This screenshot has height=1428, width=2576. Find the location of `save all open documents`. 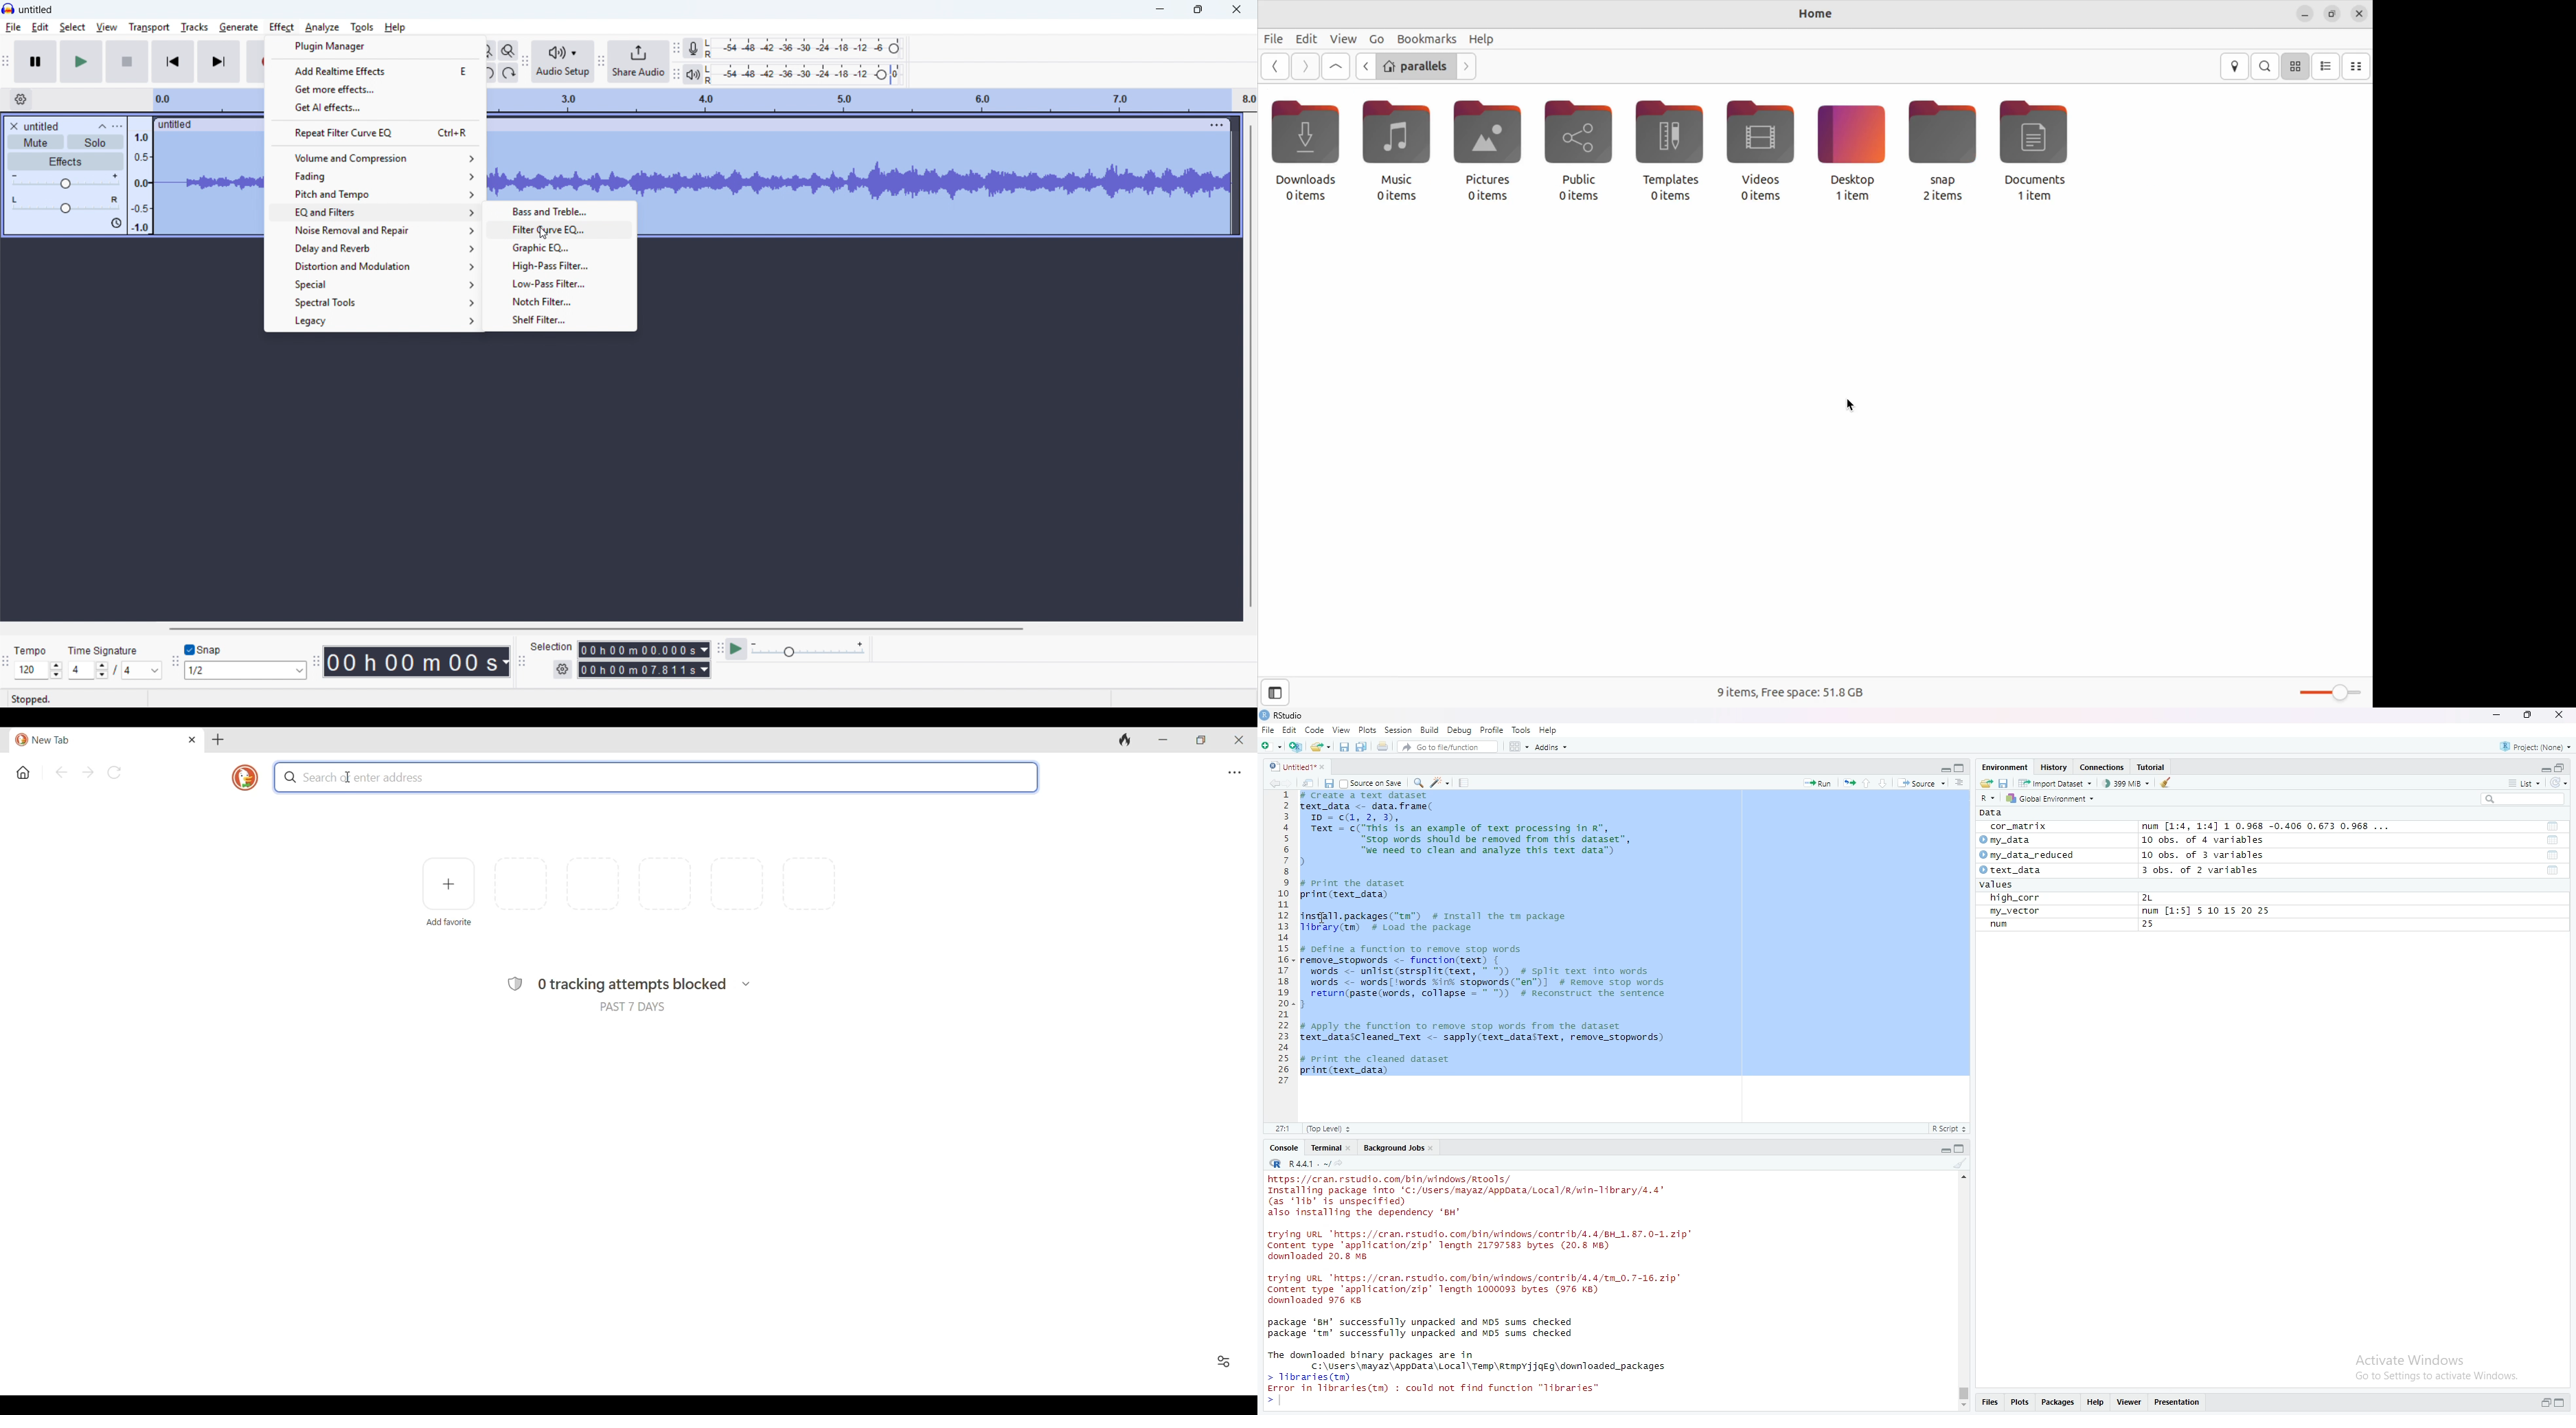

save all open documents is located at coordinates (1365, 747).